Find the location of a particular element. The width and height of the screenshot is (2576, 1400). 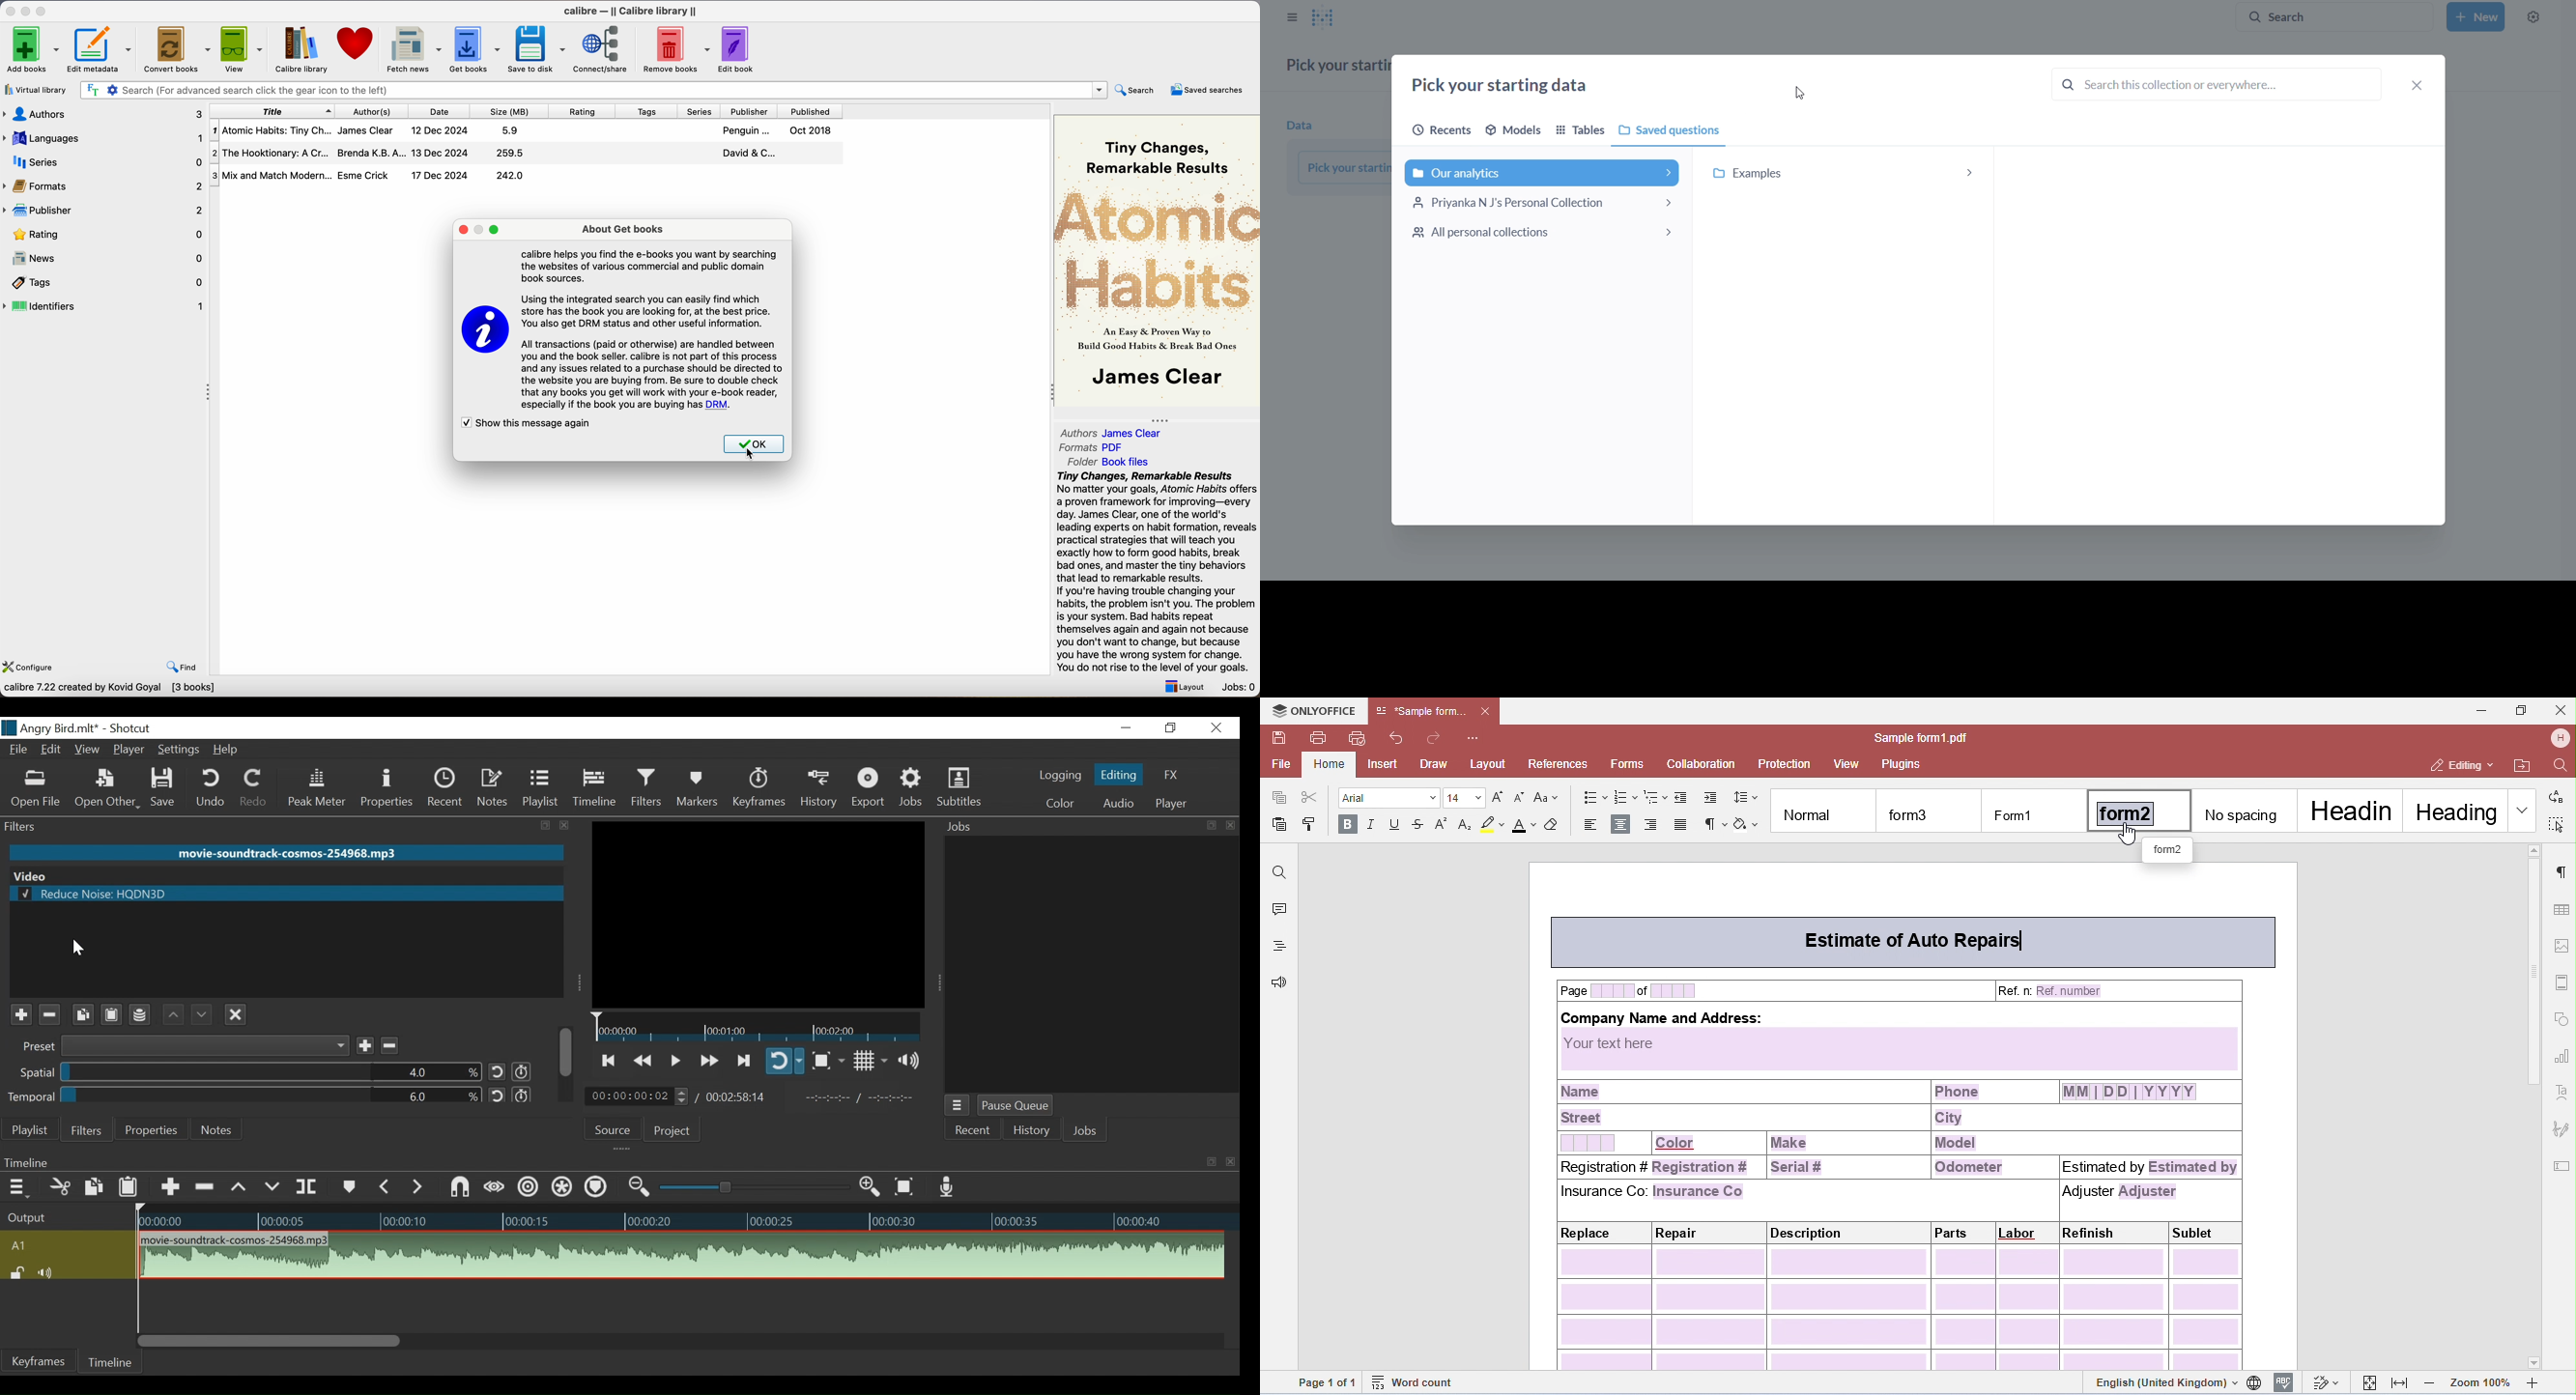

Open File is located at coordinates (36, 789).